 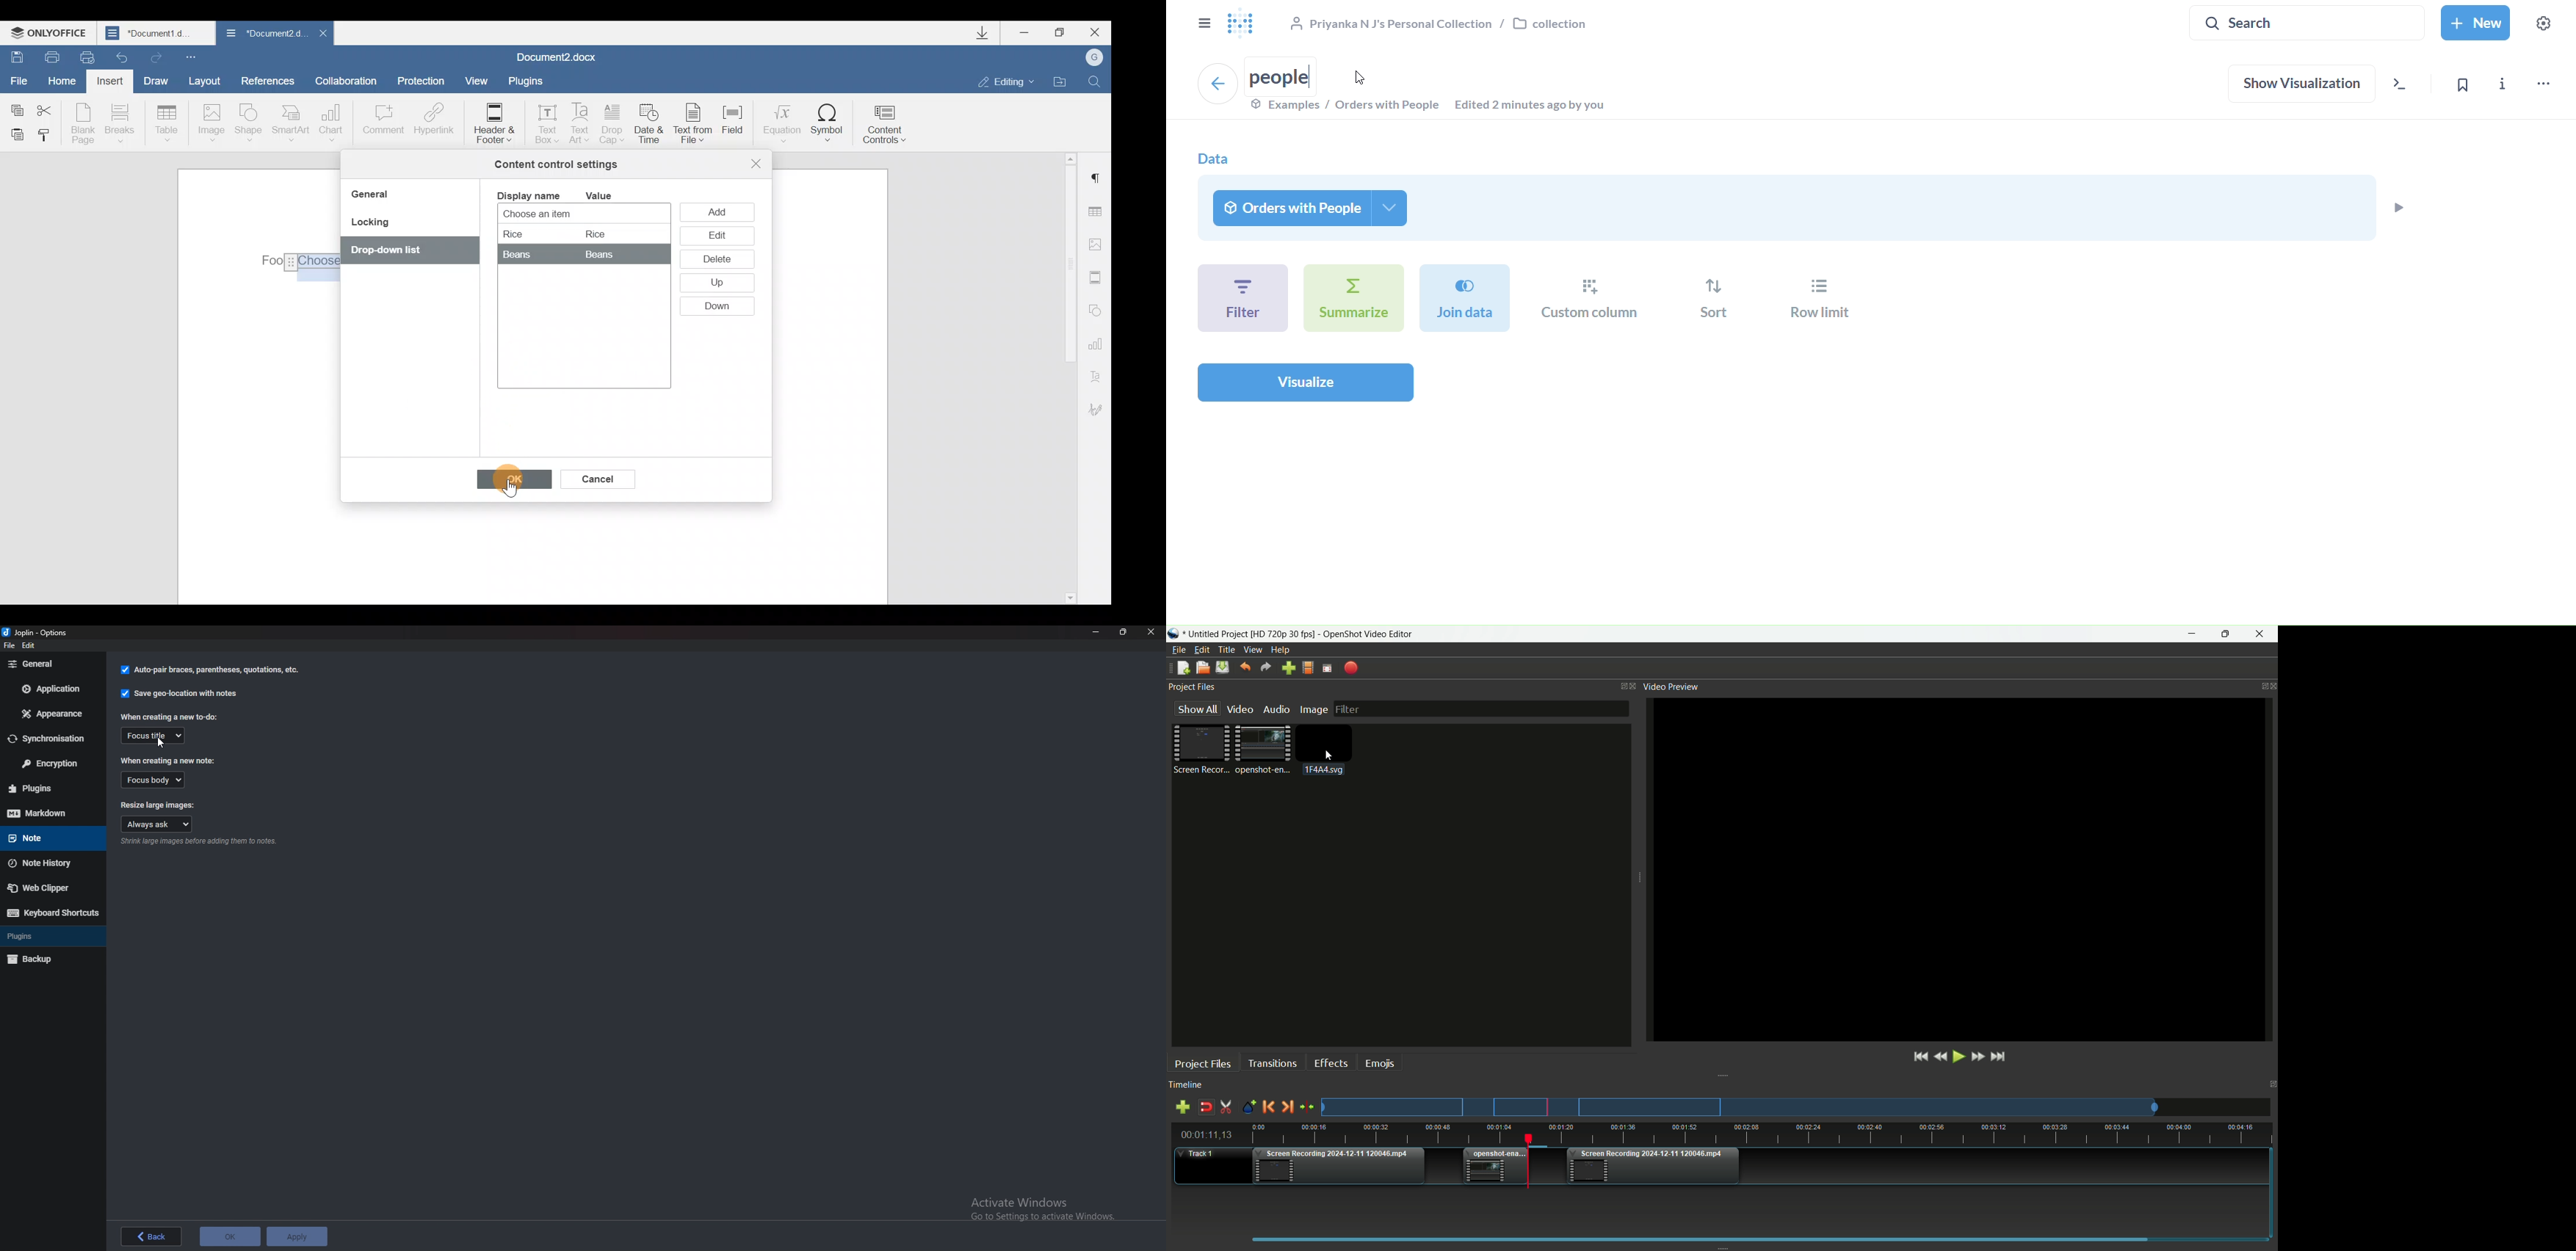 What do you see at coordinates (1097, 178) in the screenshot?
I see `Paragraph settings` at bounding box center [1097, 178].